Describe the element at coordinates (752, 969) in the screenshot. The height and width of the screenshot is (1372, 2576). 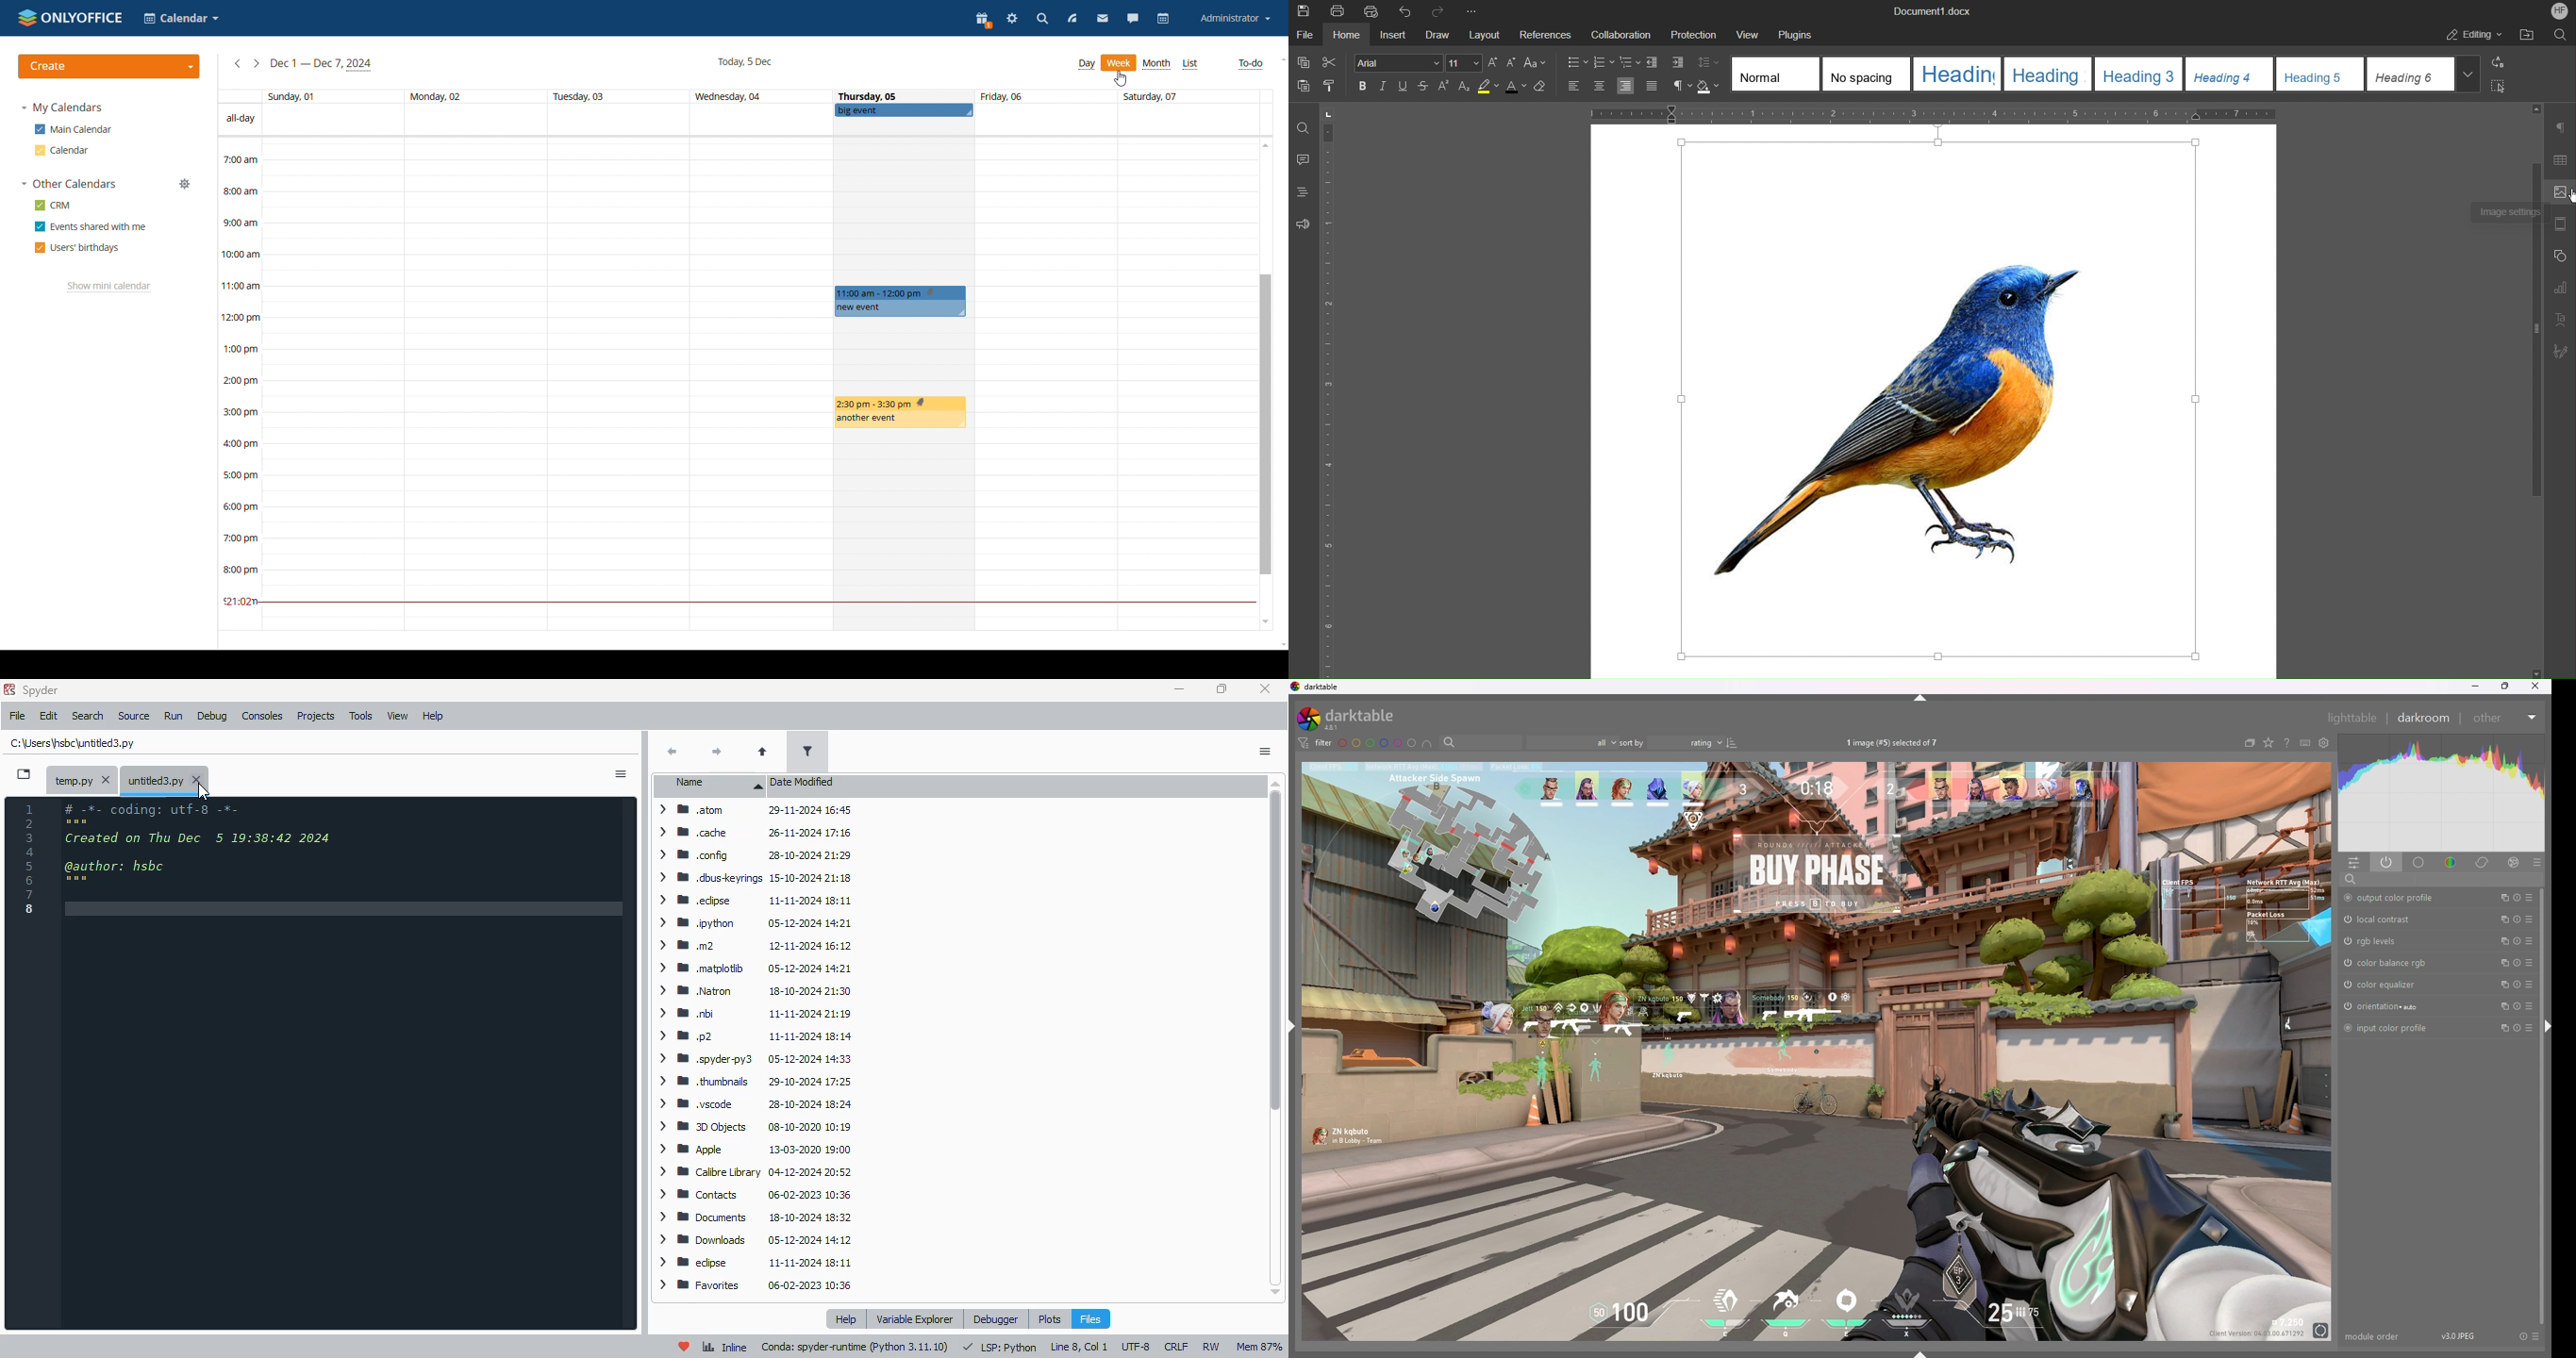
I see `> BB .matpotib 05-12-2024 14:21` at that location.